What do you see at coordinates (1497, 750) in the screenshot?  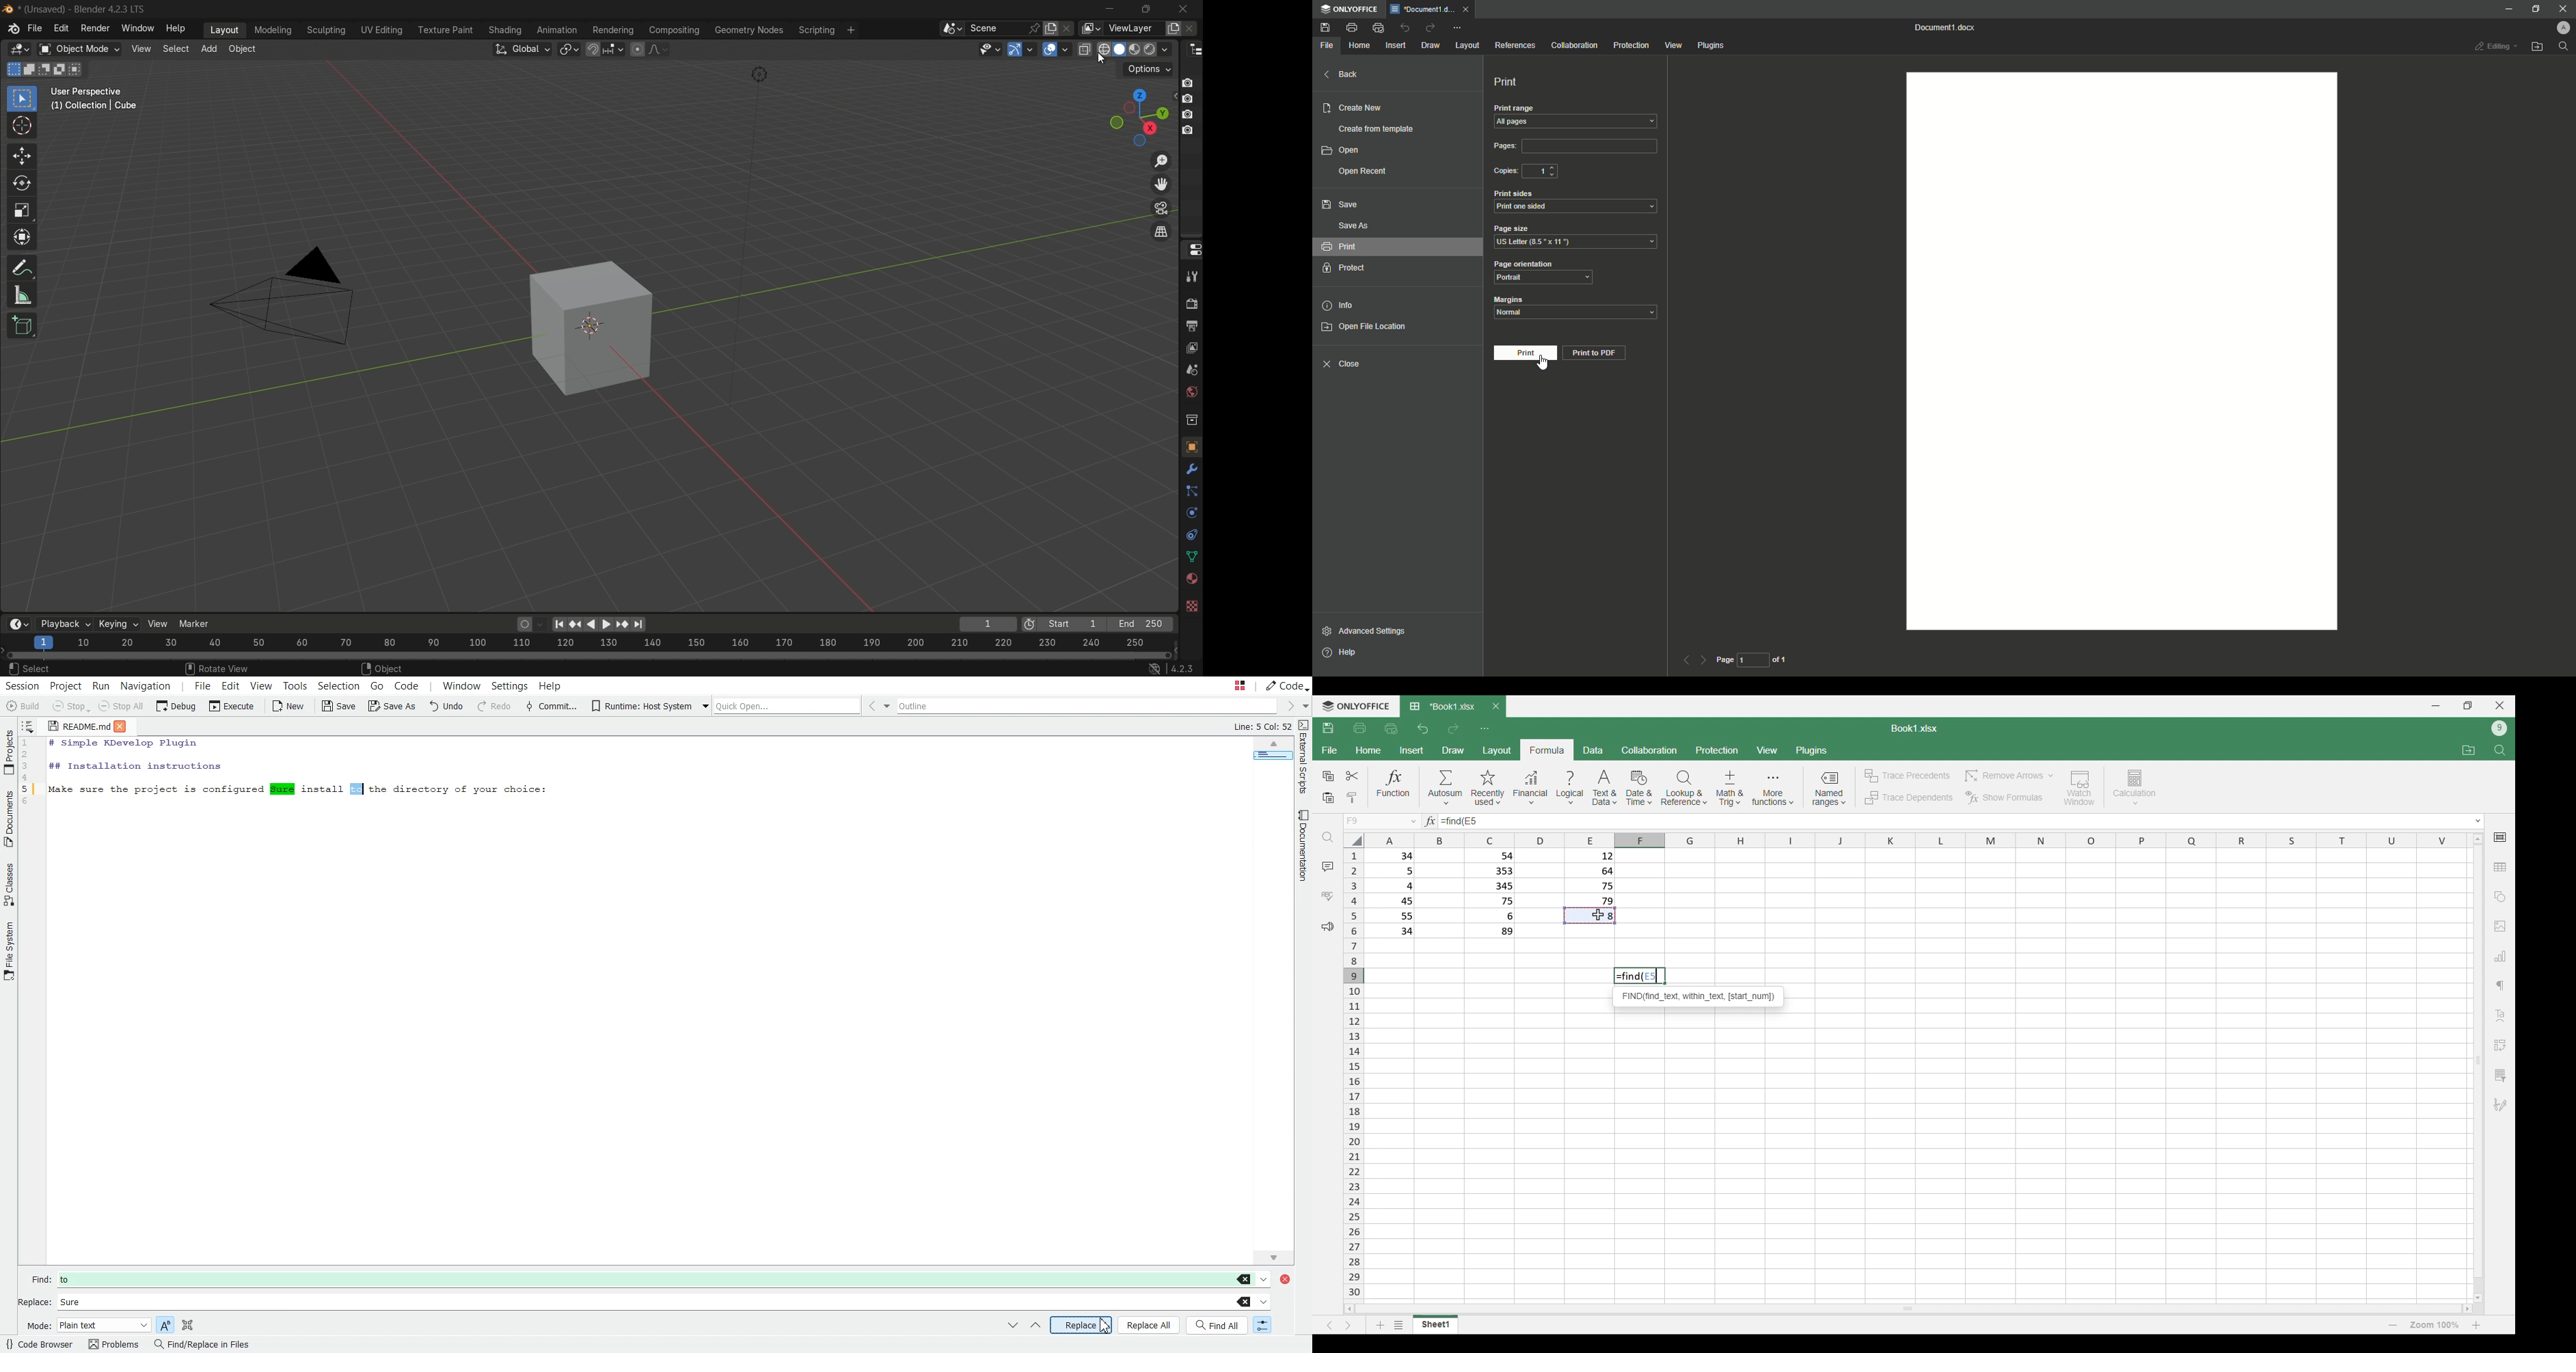 I see `Layout menu` at bounding box center [1497, 750].